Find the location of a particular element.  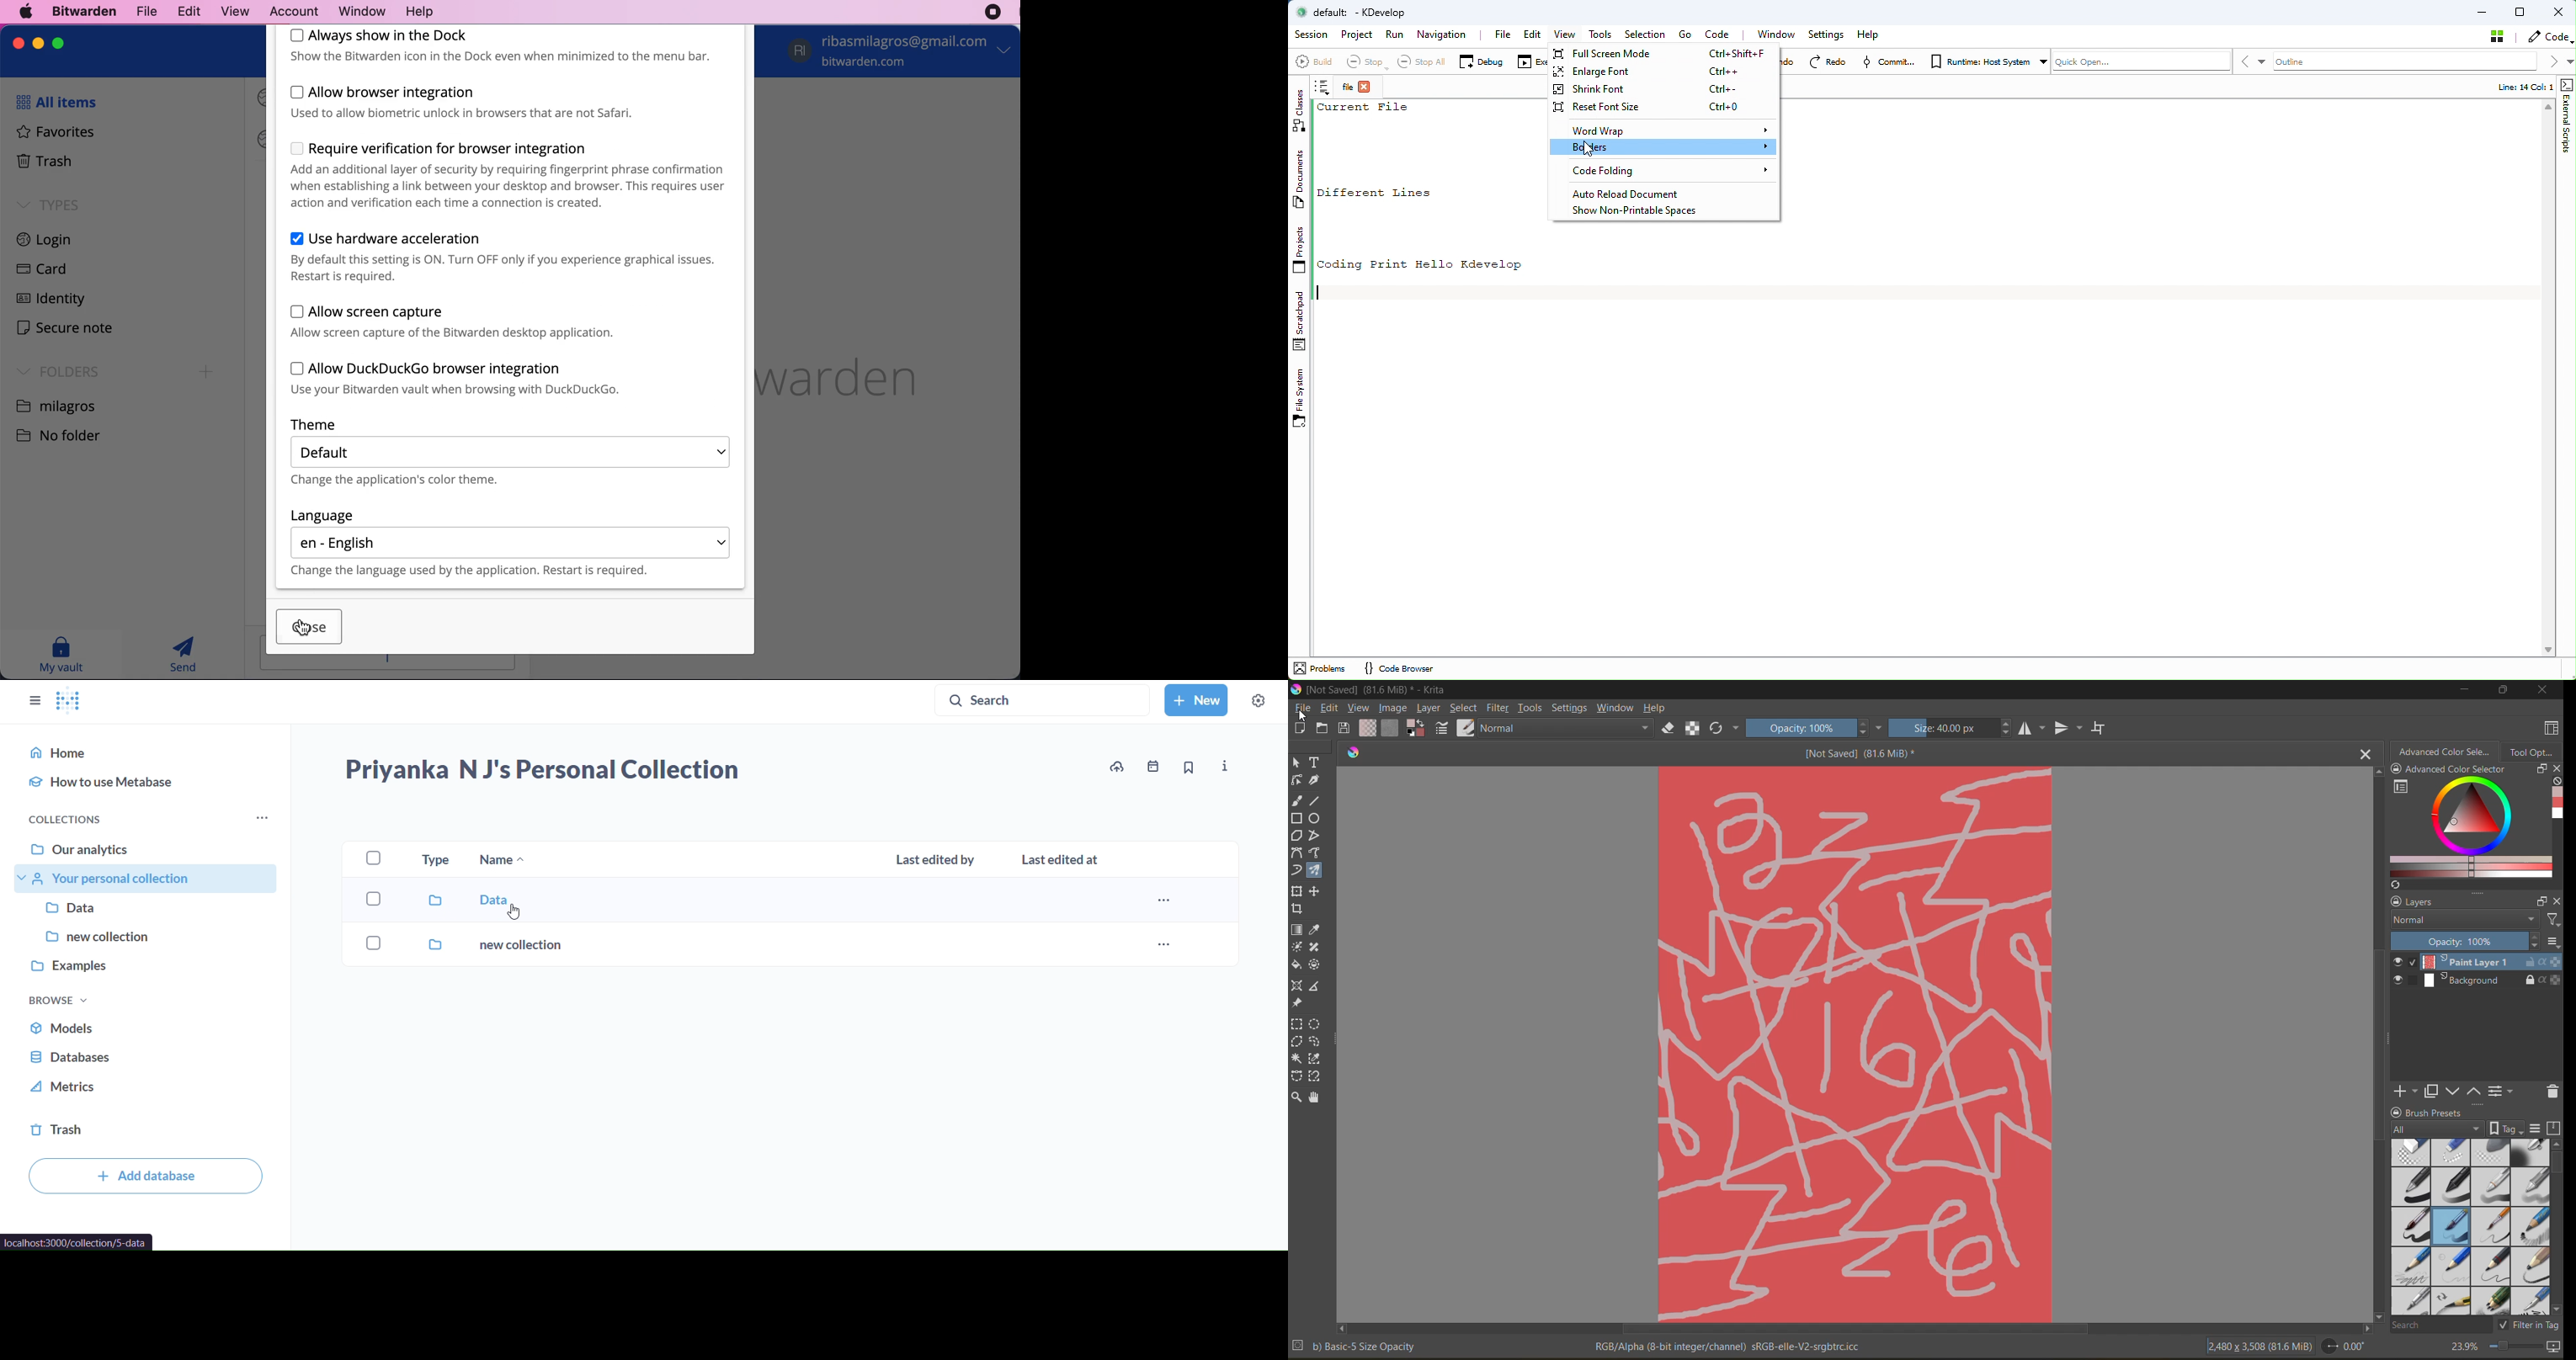

Add folder is located at coordinates (206, 372).